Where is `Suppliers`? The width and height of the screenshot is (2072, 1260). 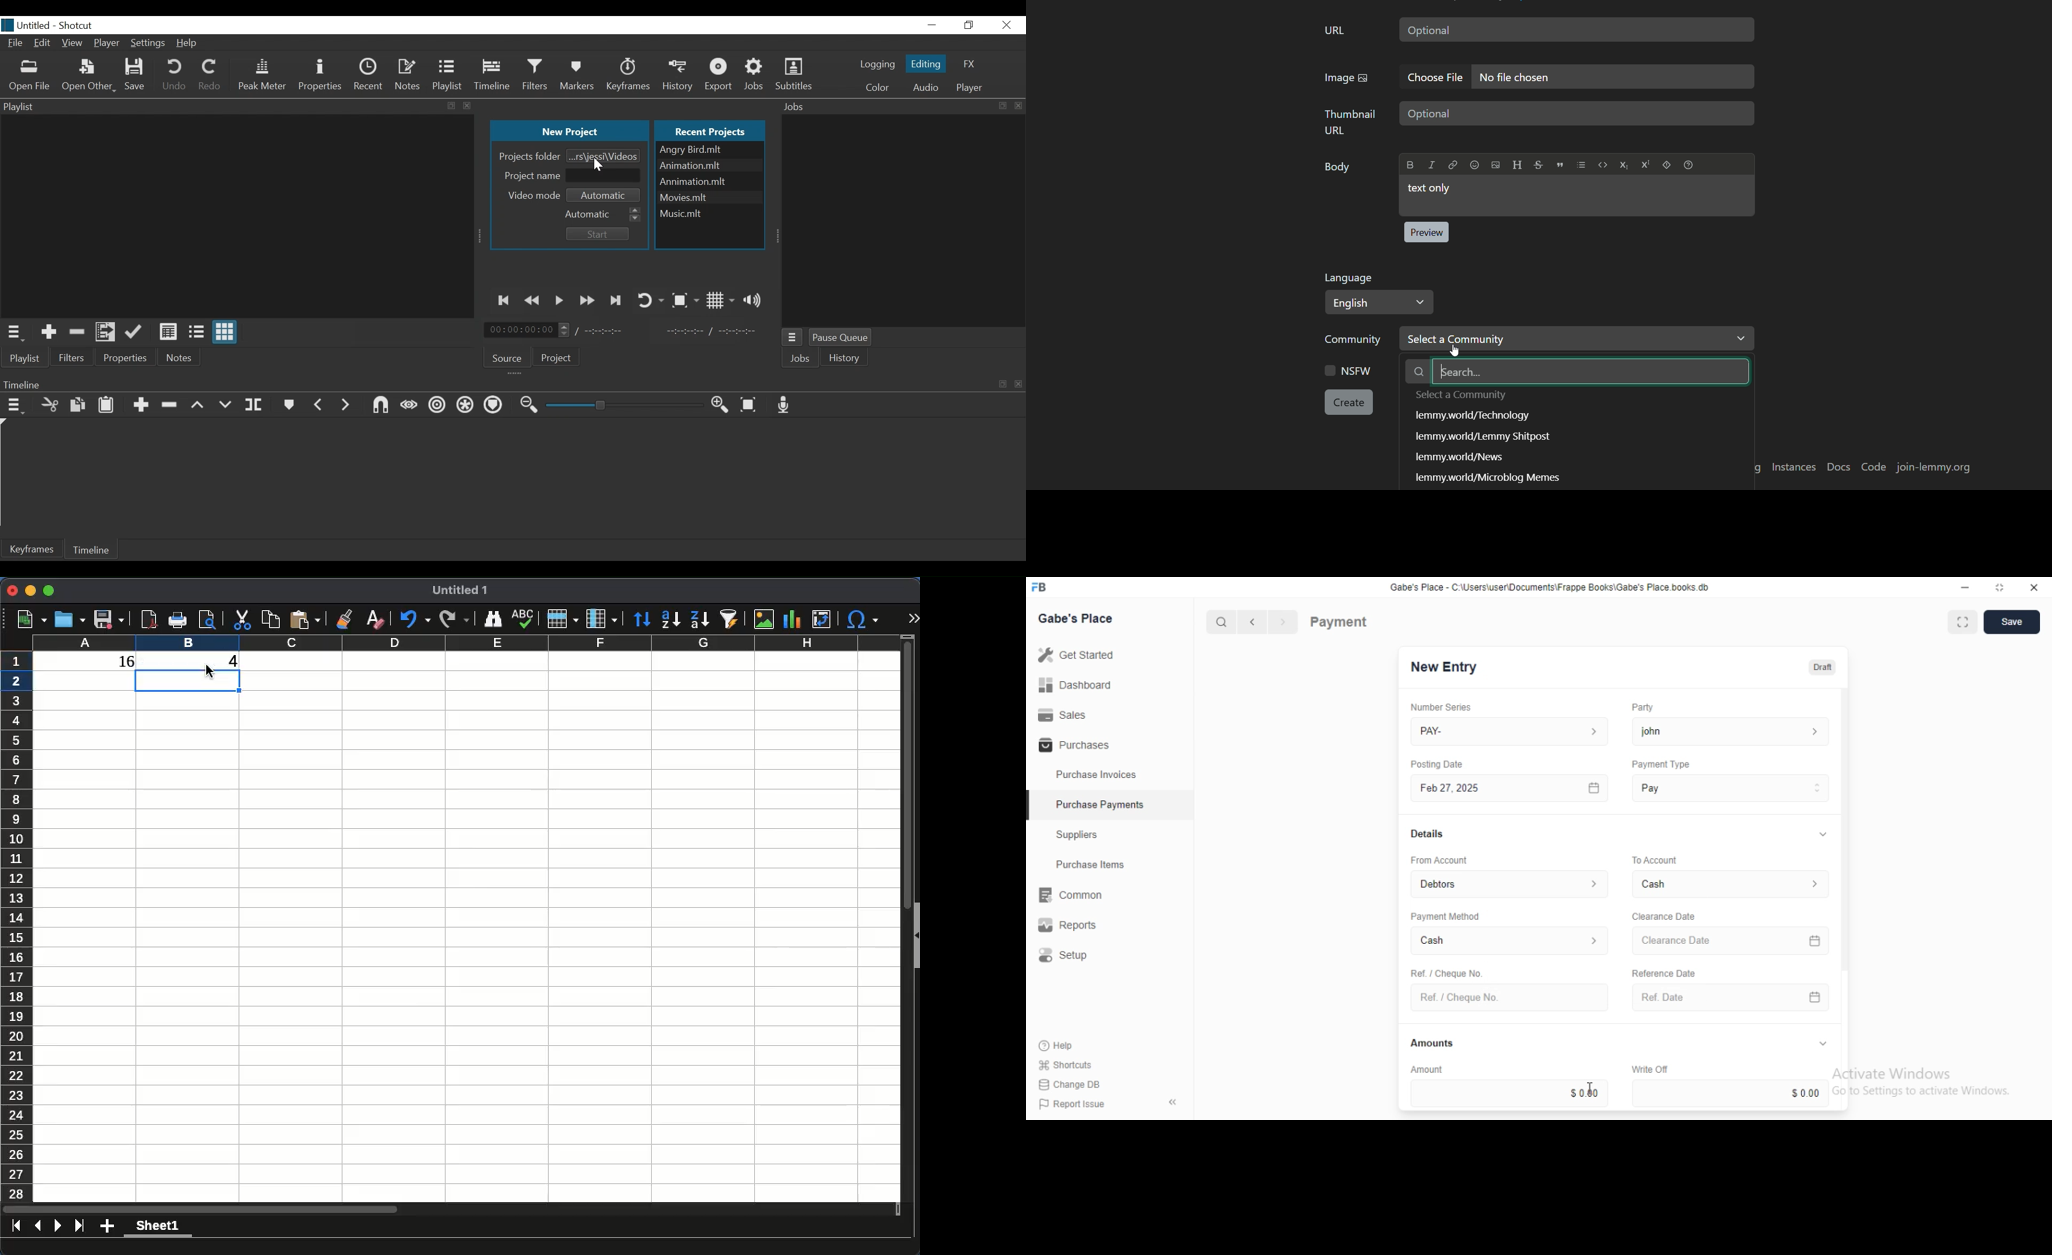 Suppliers is located at coordinates (1082, 837).